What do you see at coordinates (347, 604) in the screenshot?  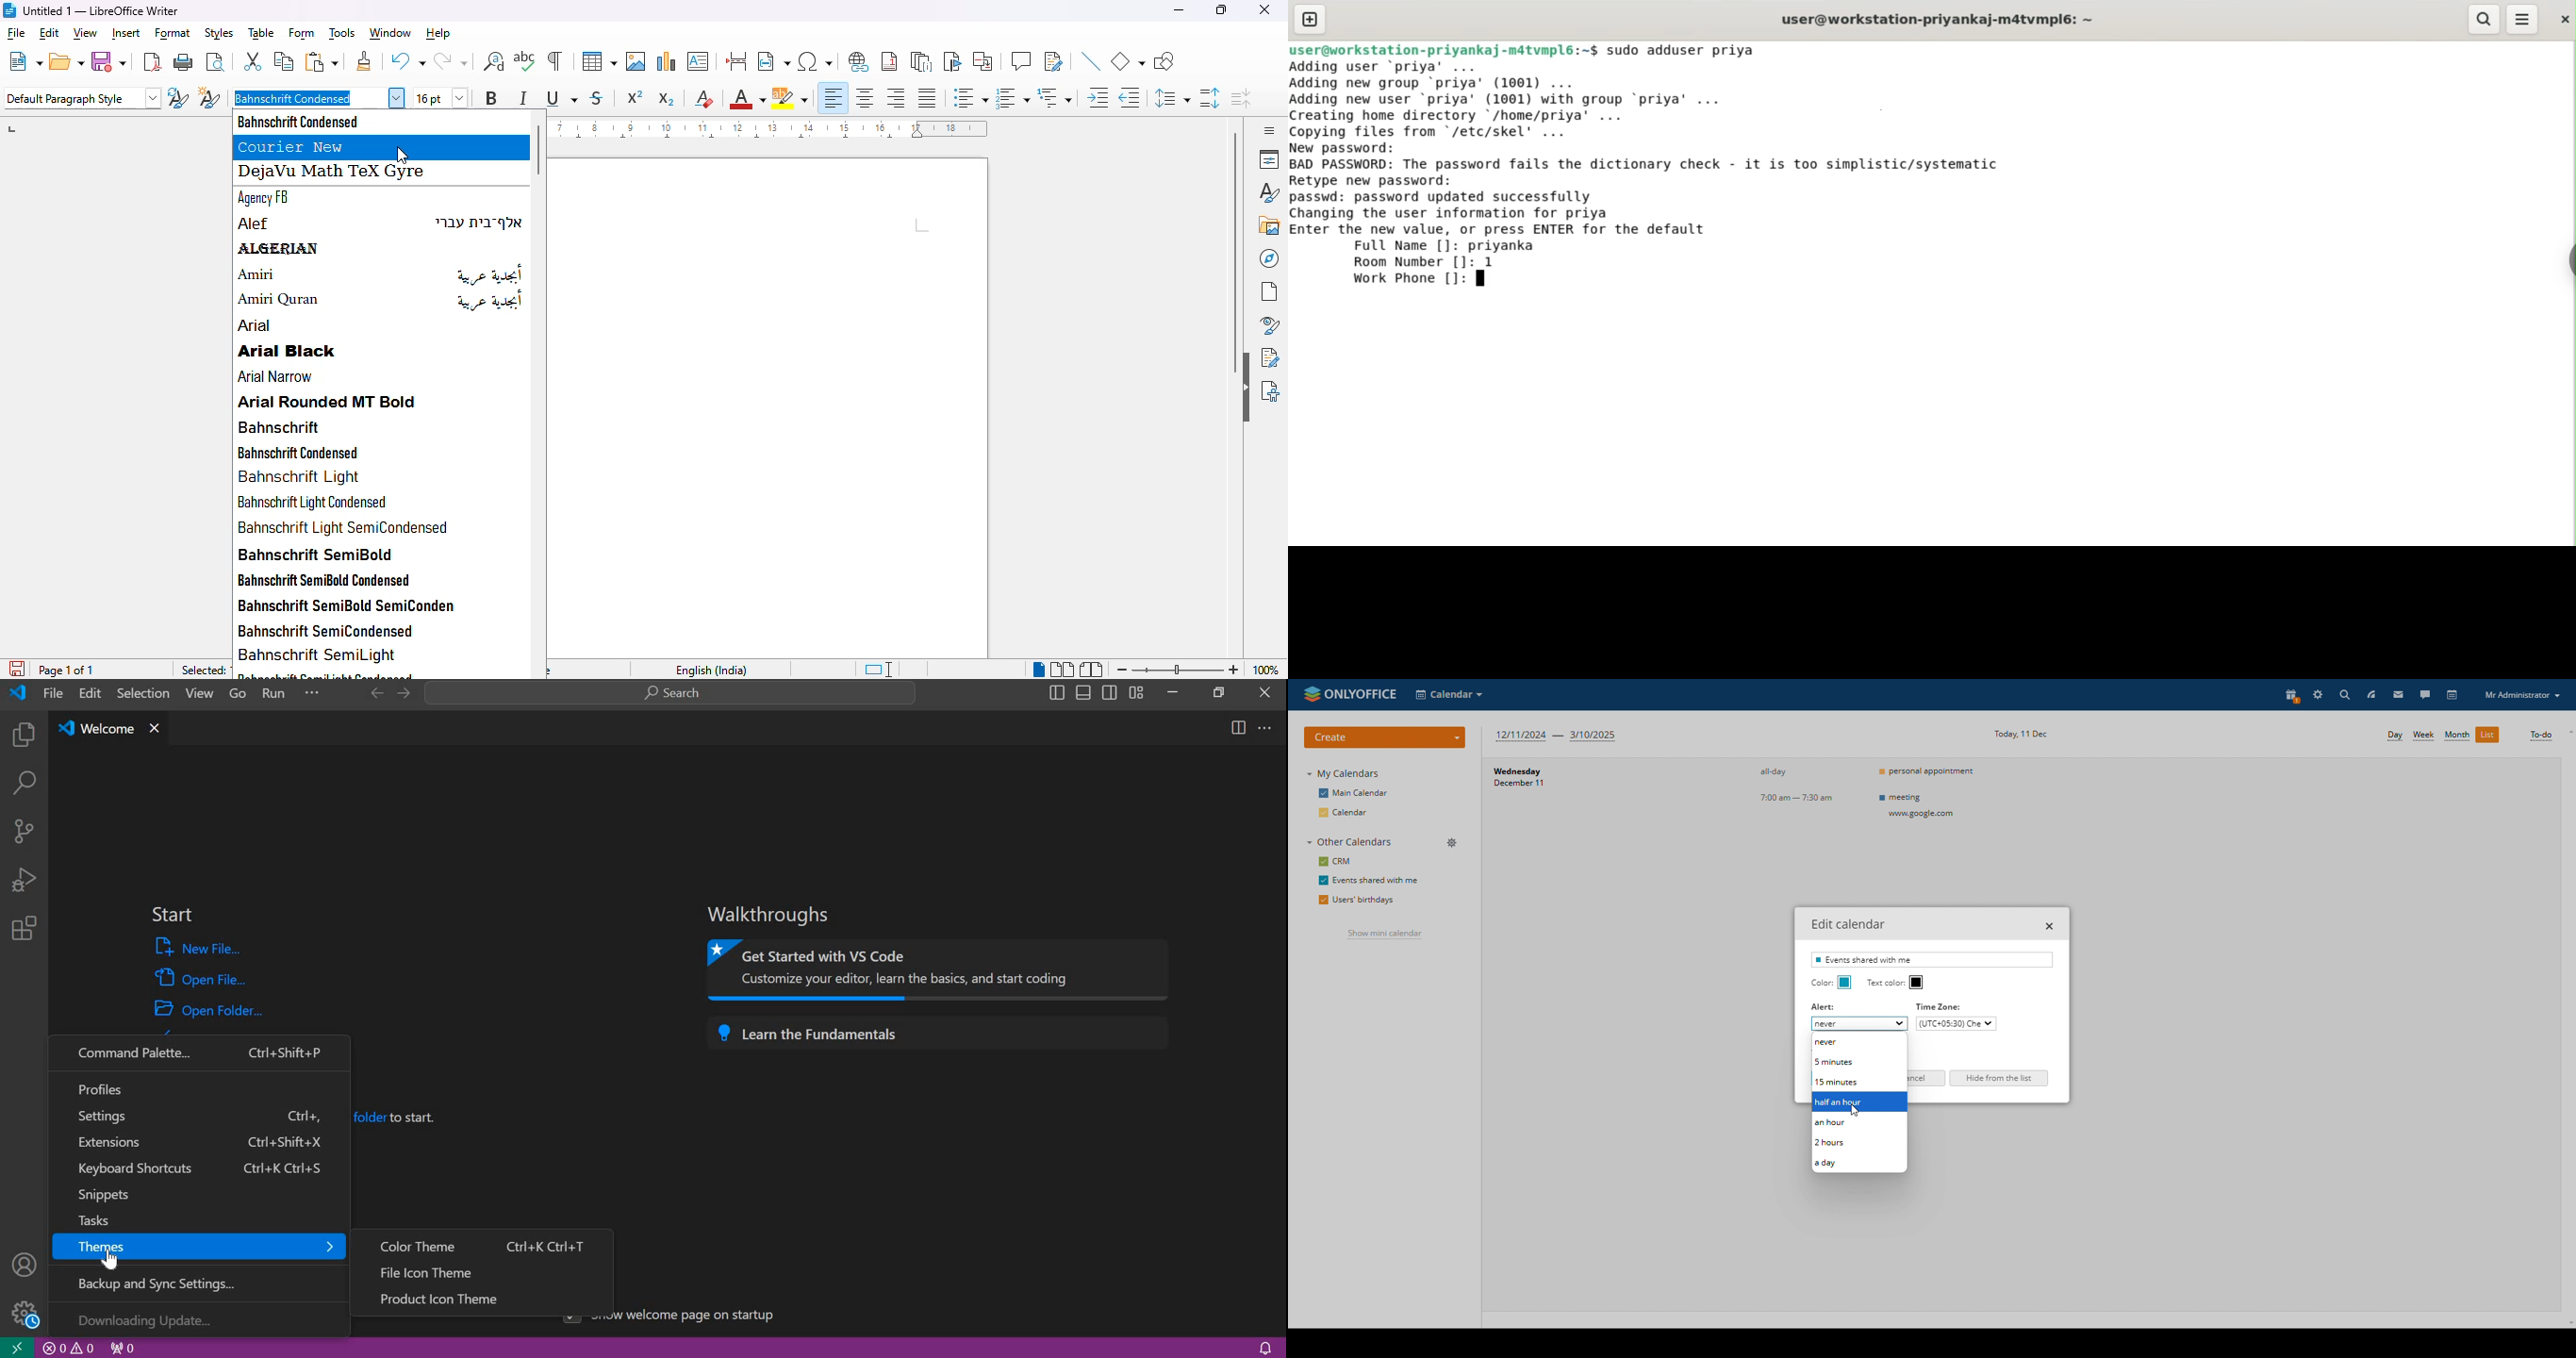 I see `bahnschrift semibold semicondensed` at bounding box center [347, 604].